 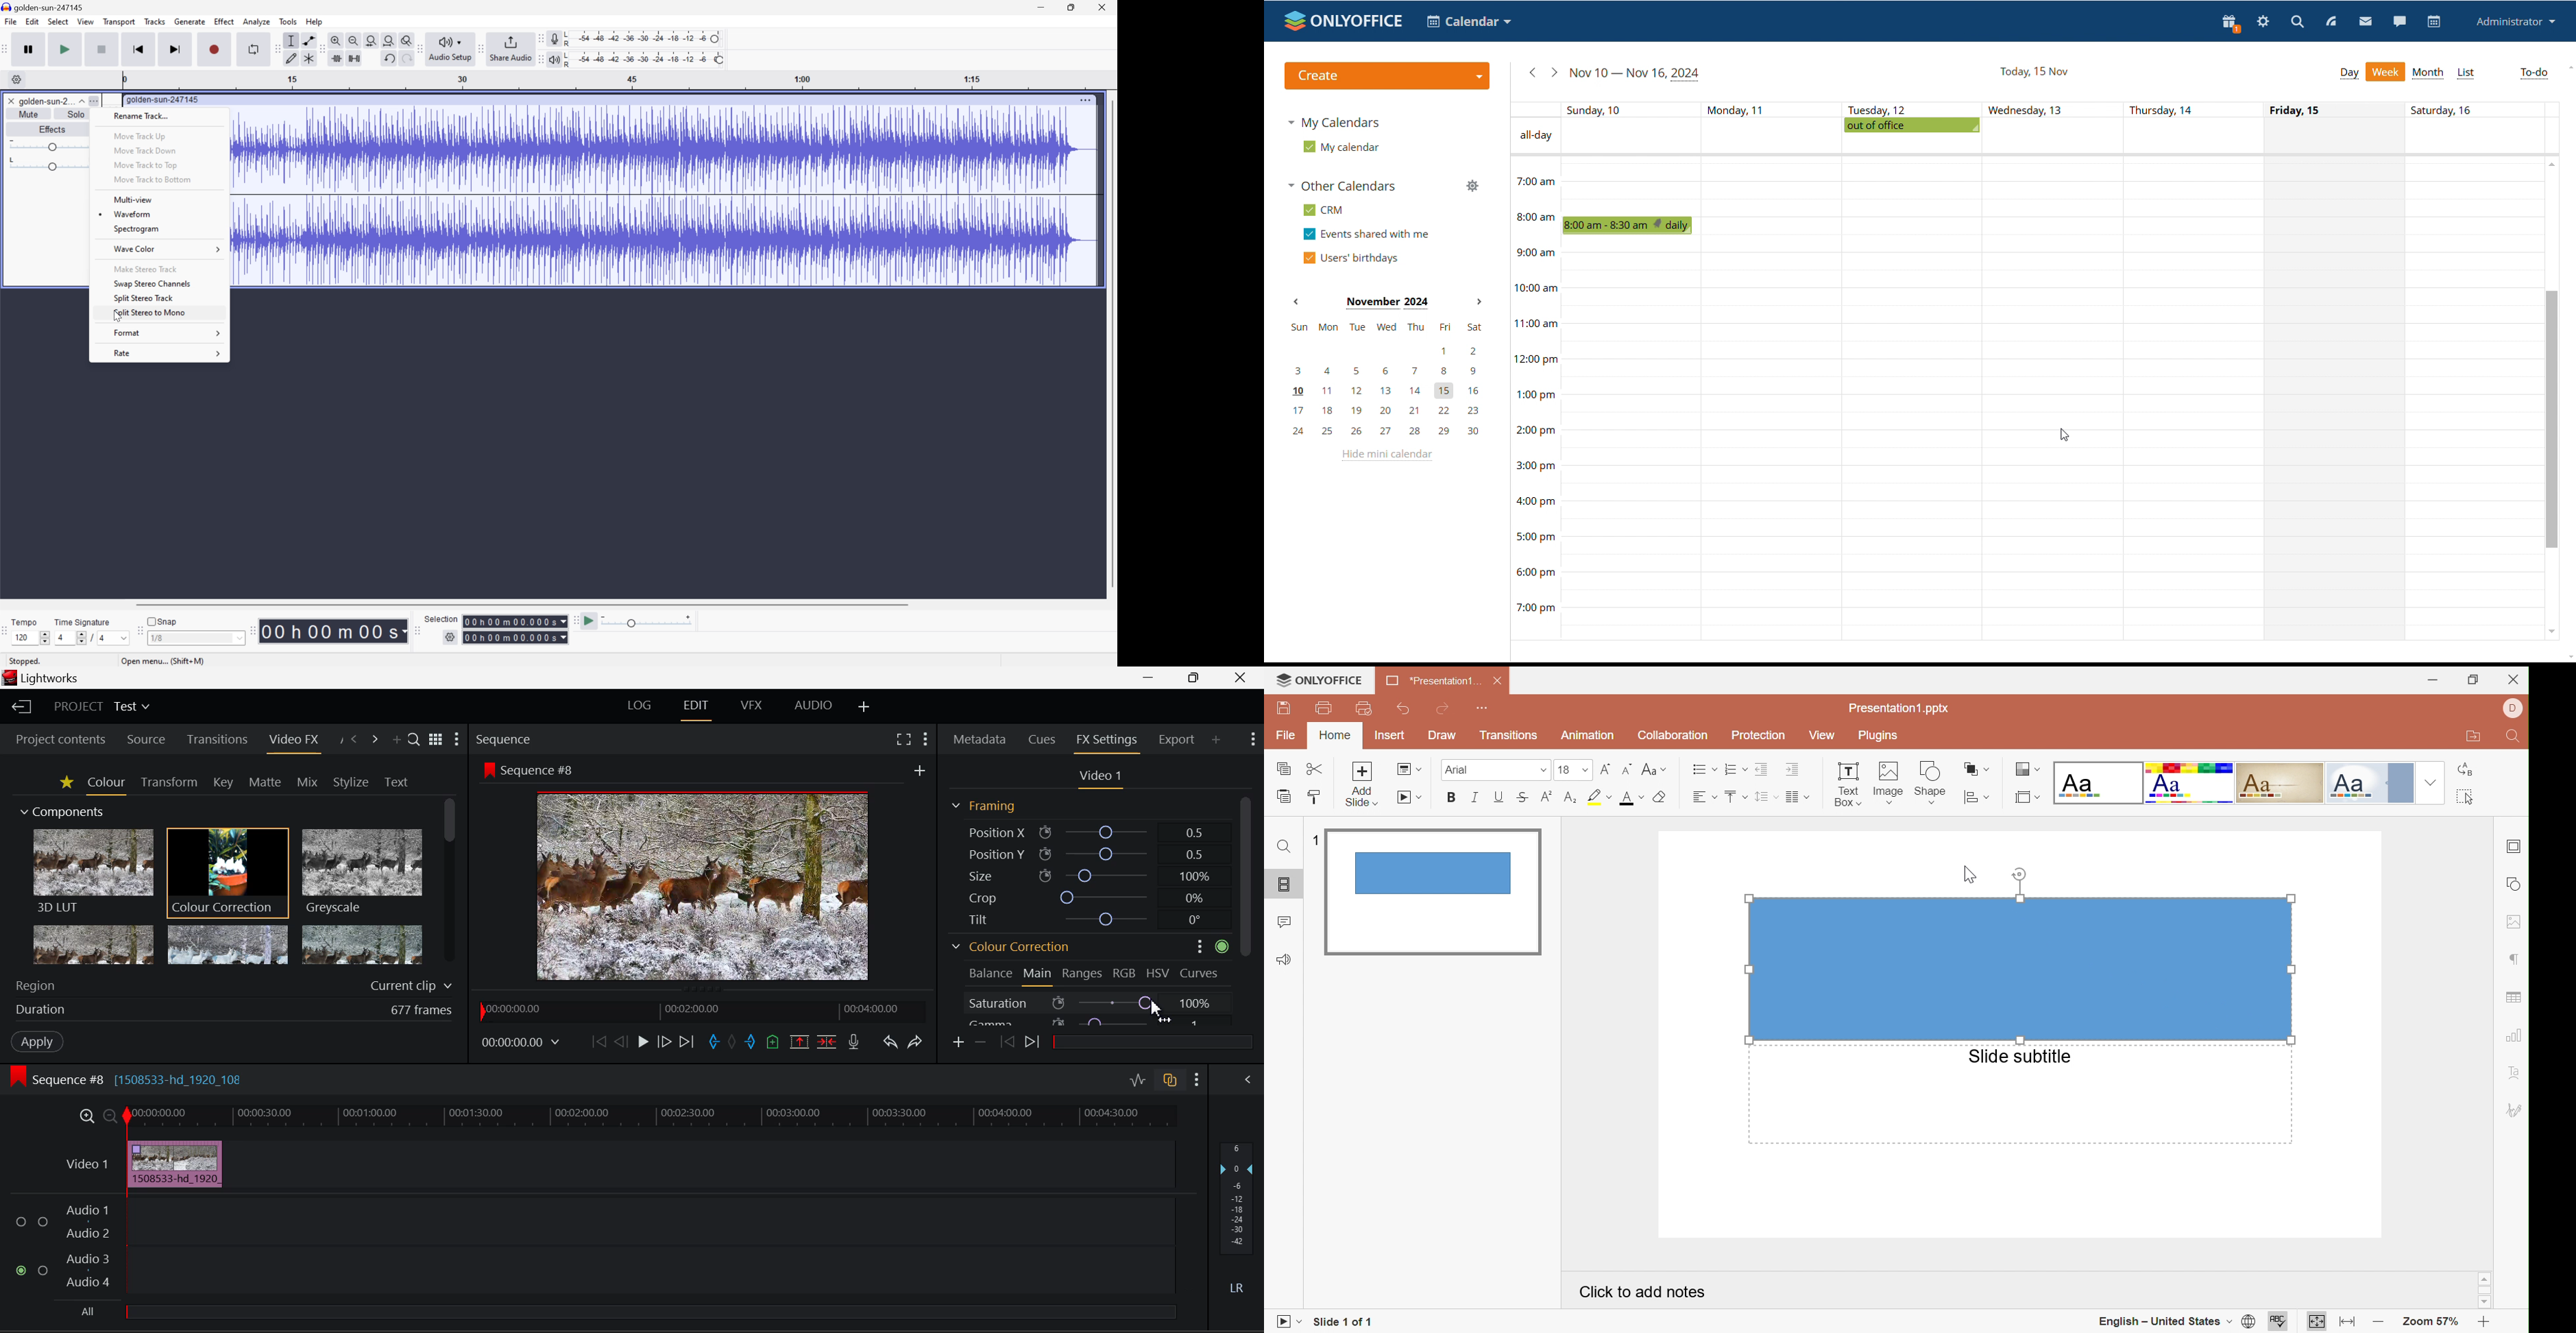 I want to click on Audio 2, so click(x=87, y=1234).